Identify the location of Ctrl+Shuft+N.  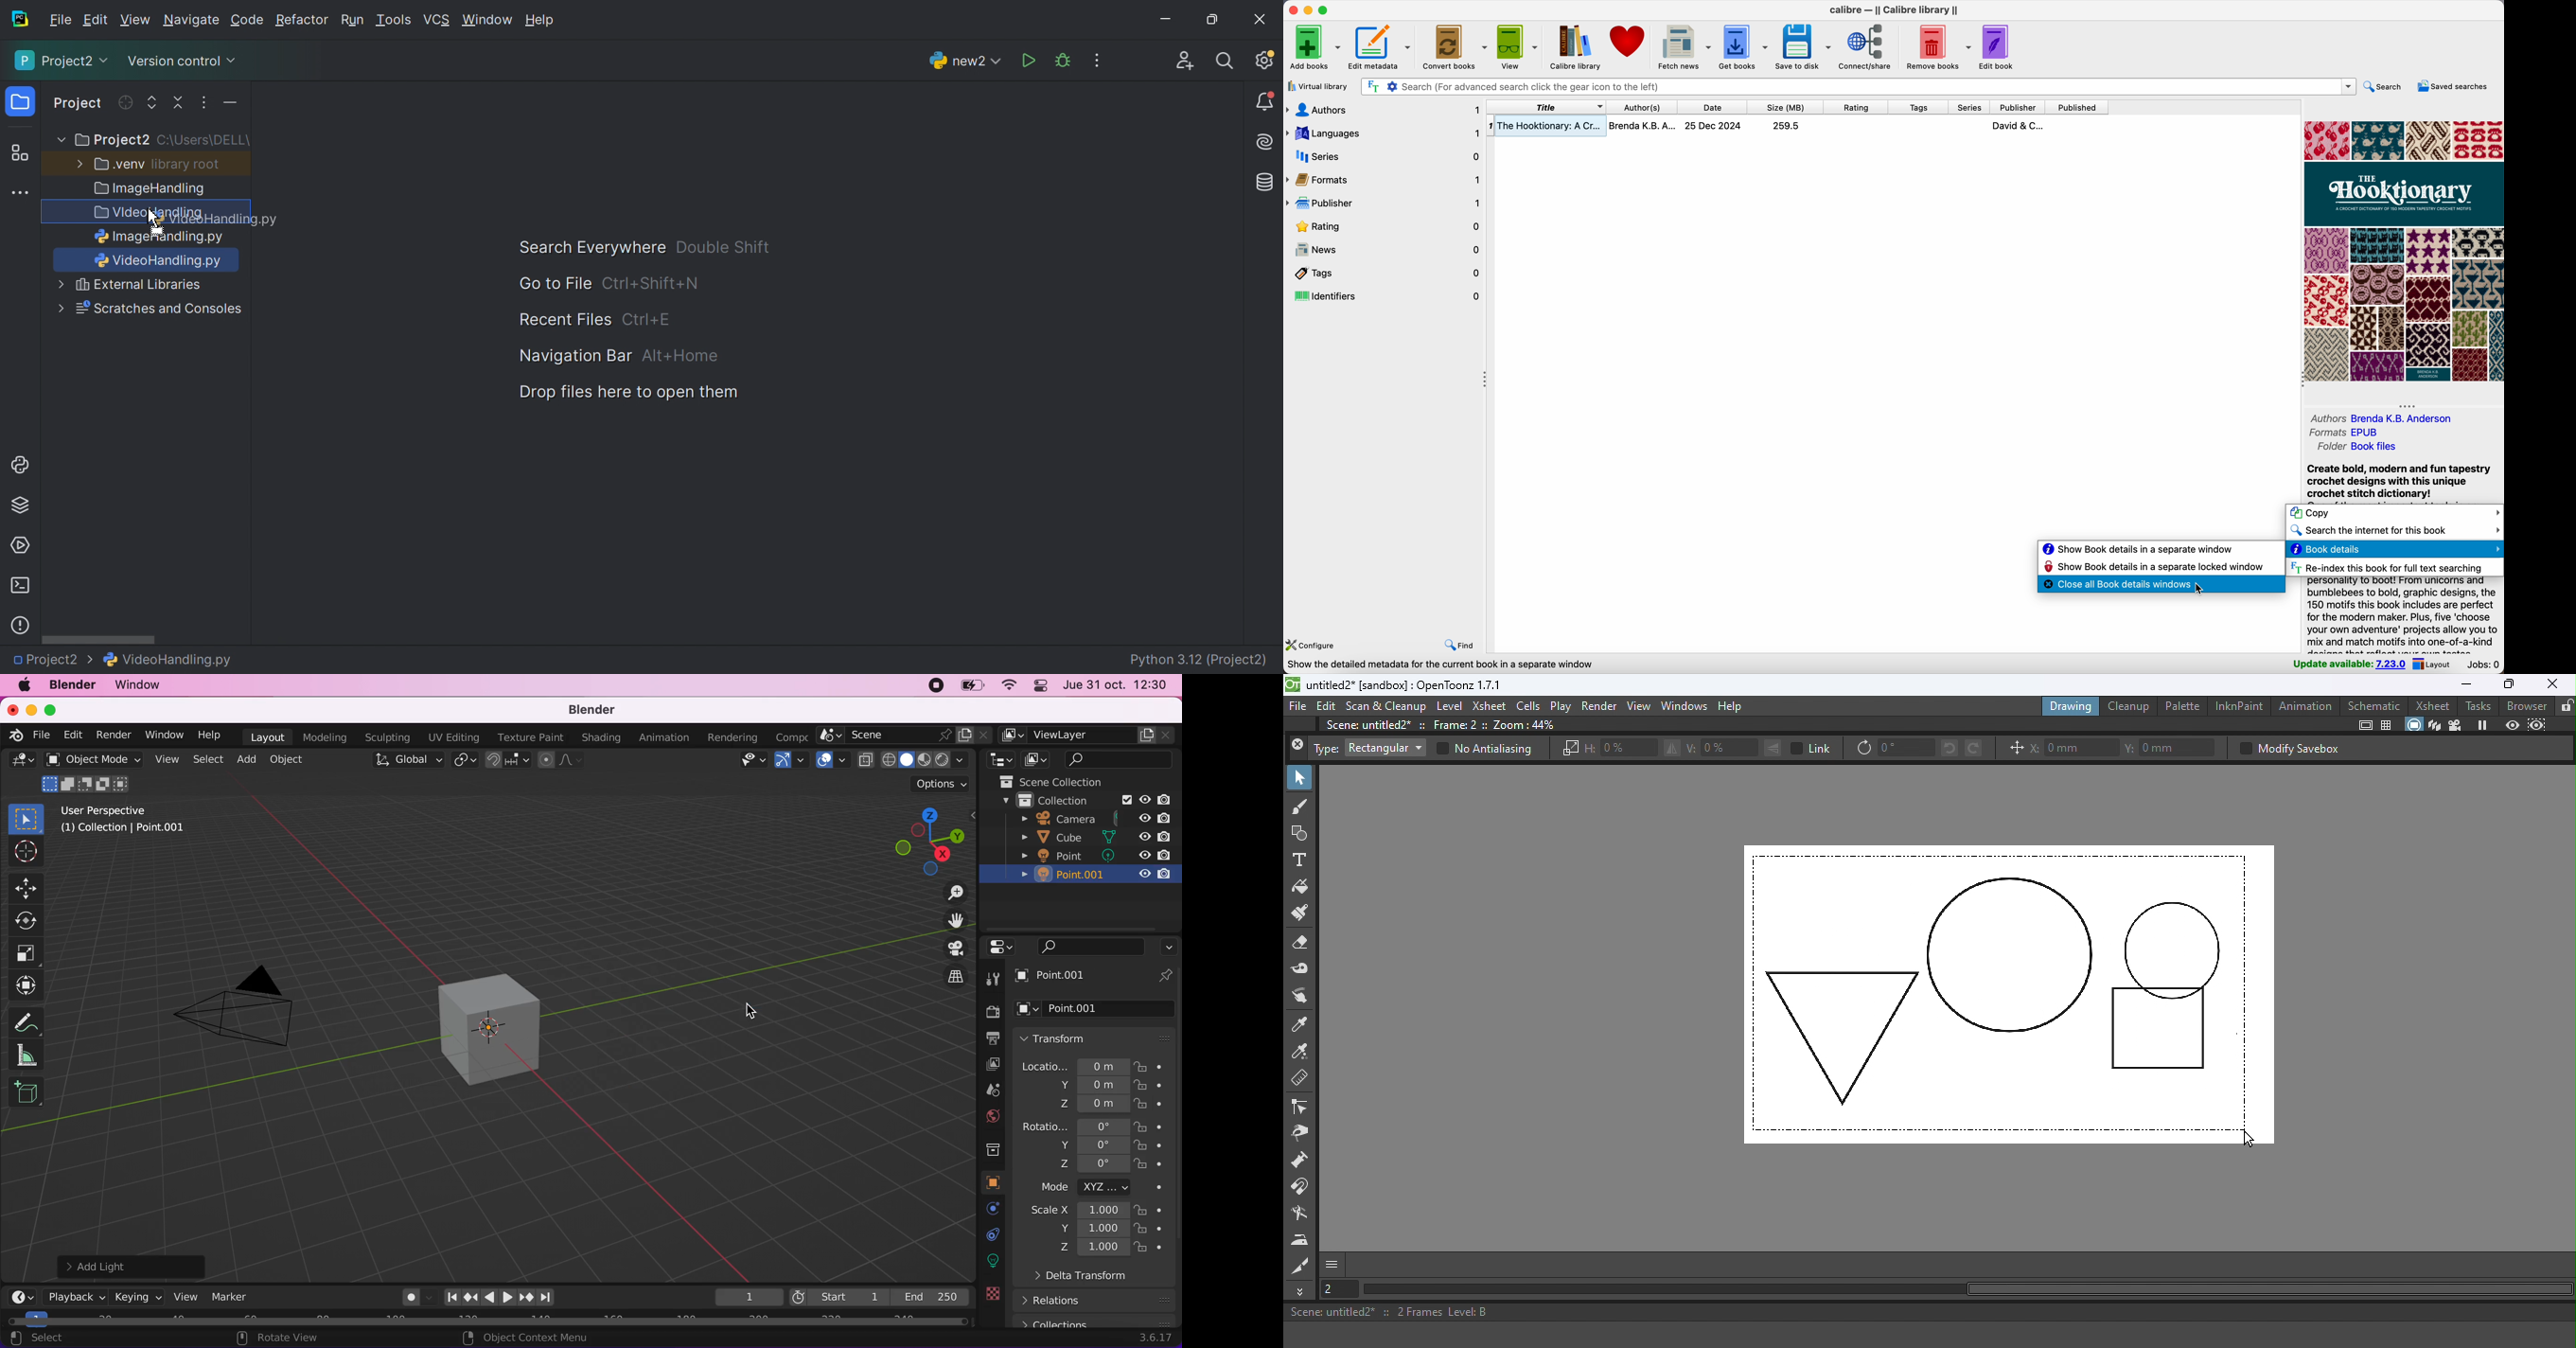
(650, 284).